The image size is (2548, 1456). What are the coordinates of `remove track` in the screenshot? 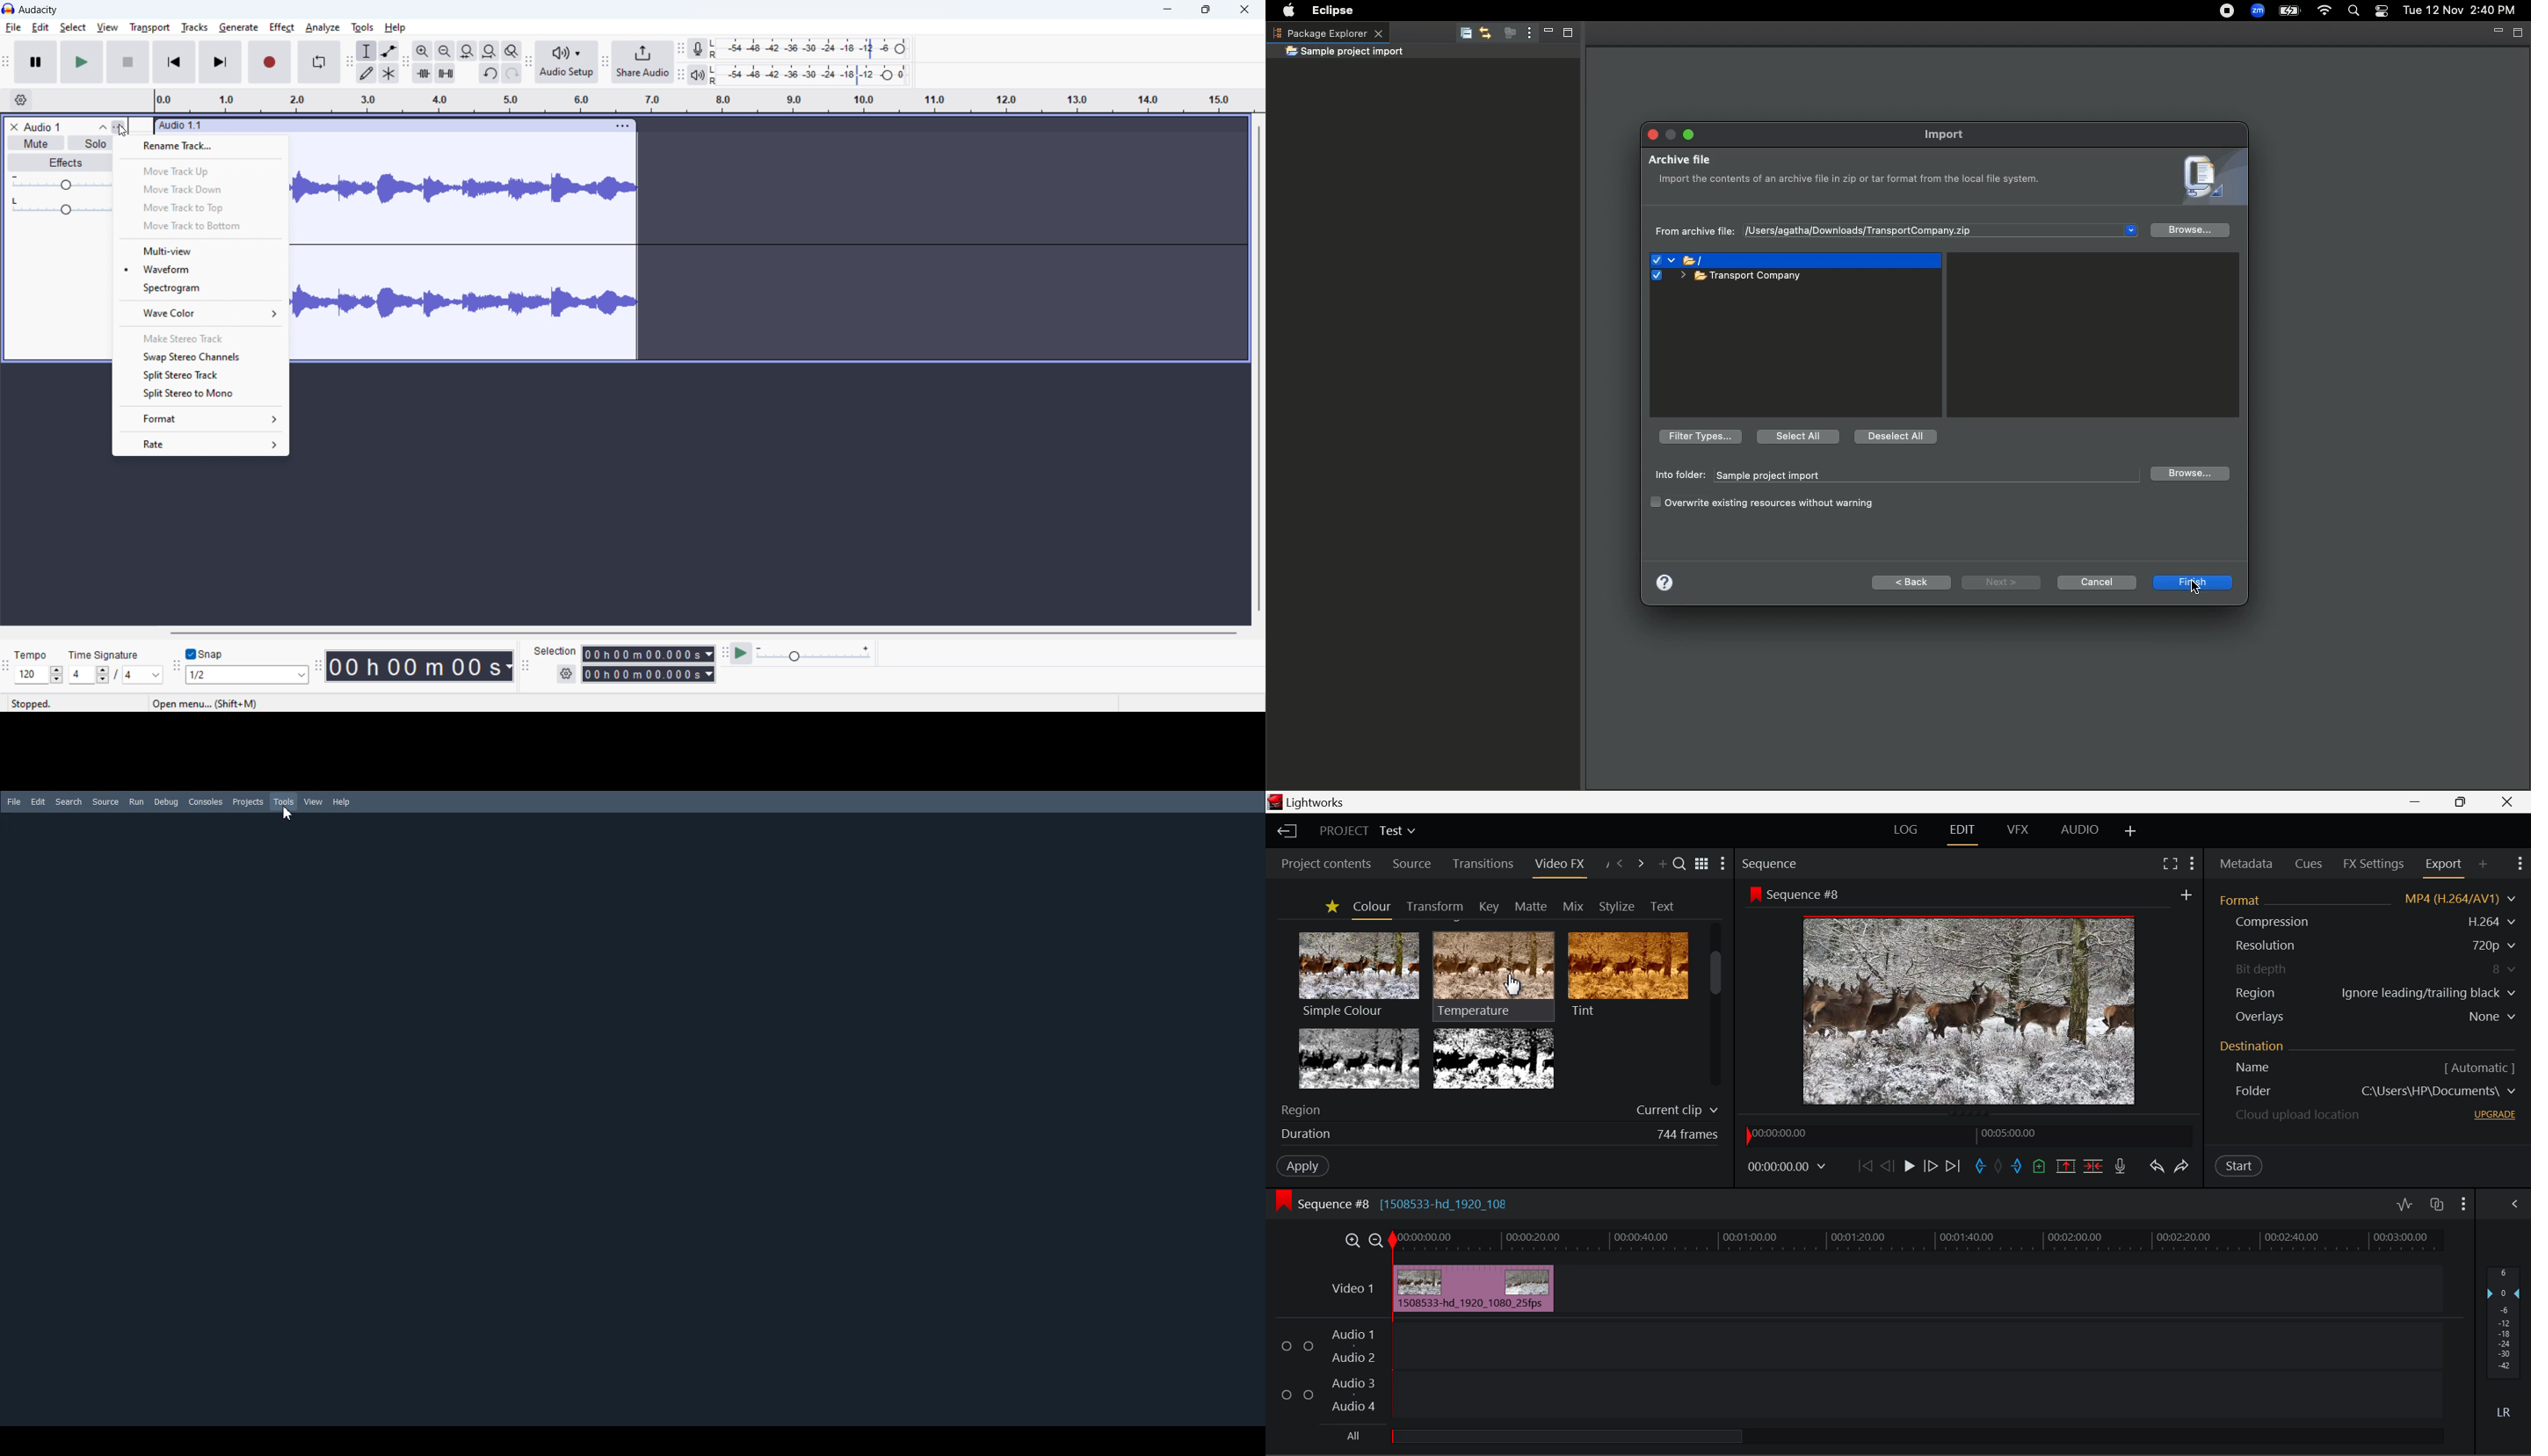 It's located at (14, 127).